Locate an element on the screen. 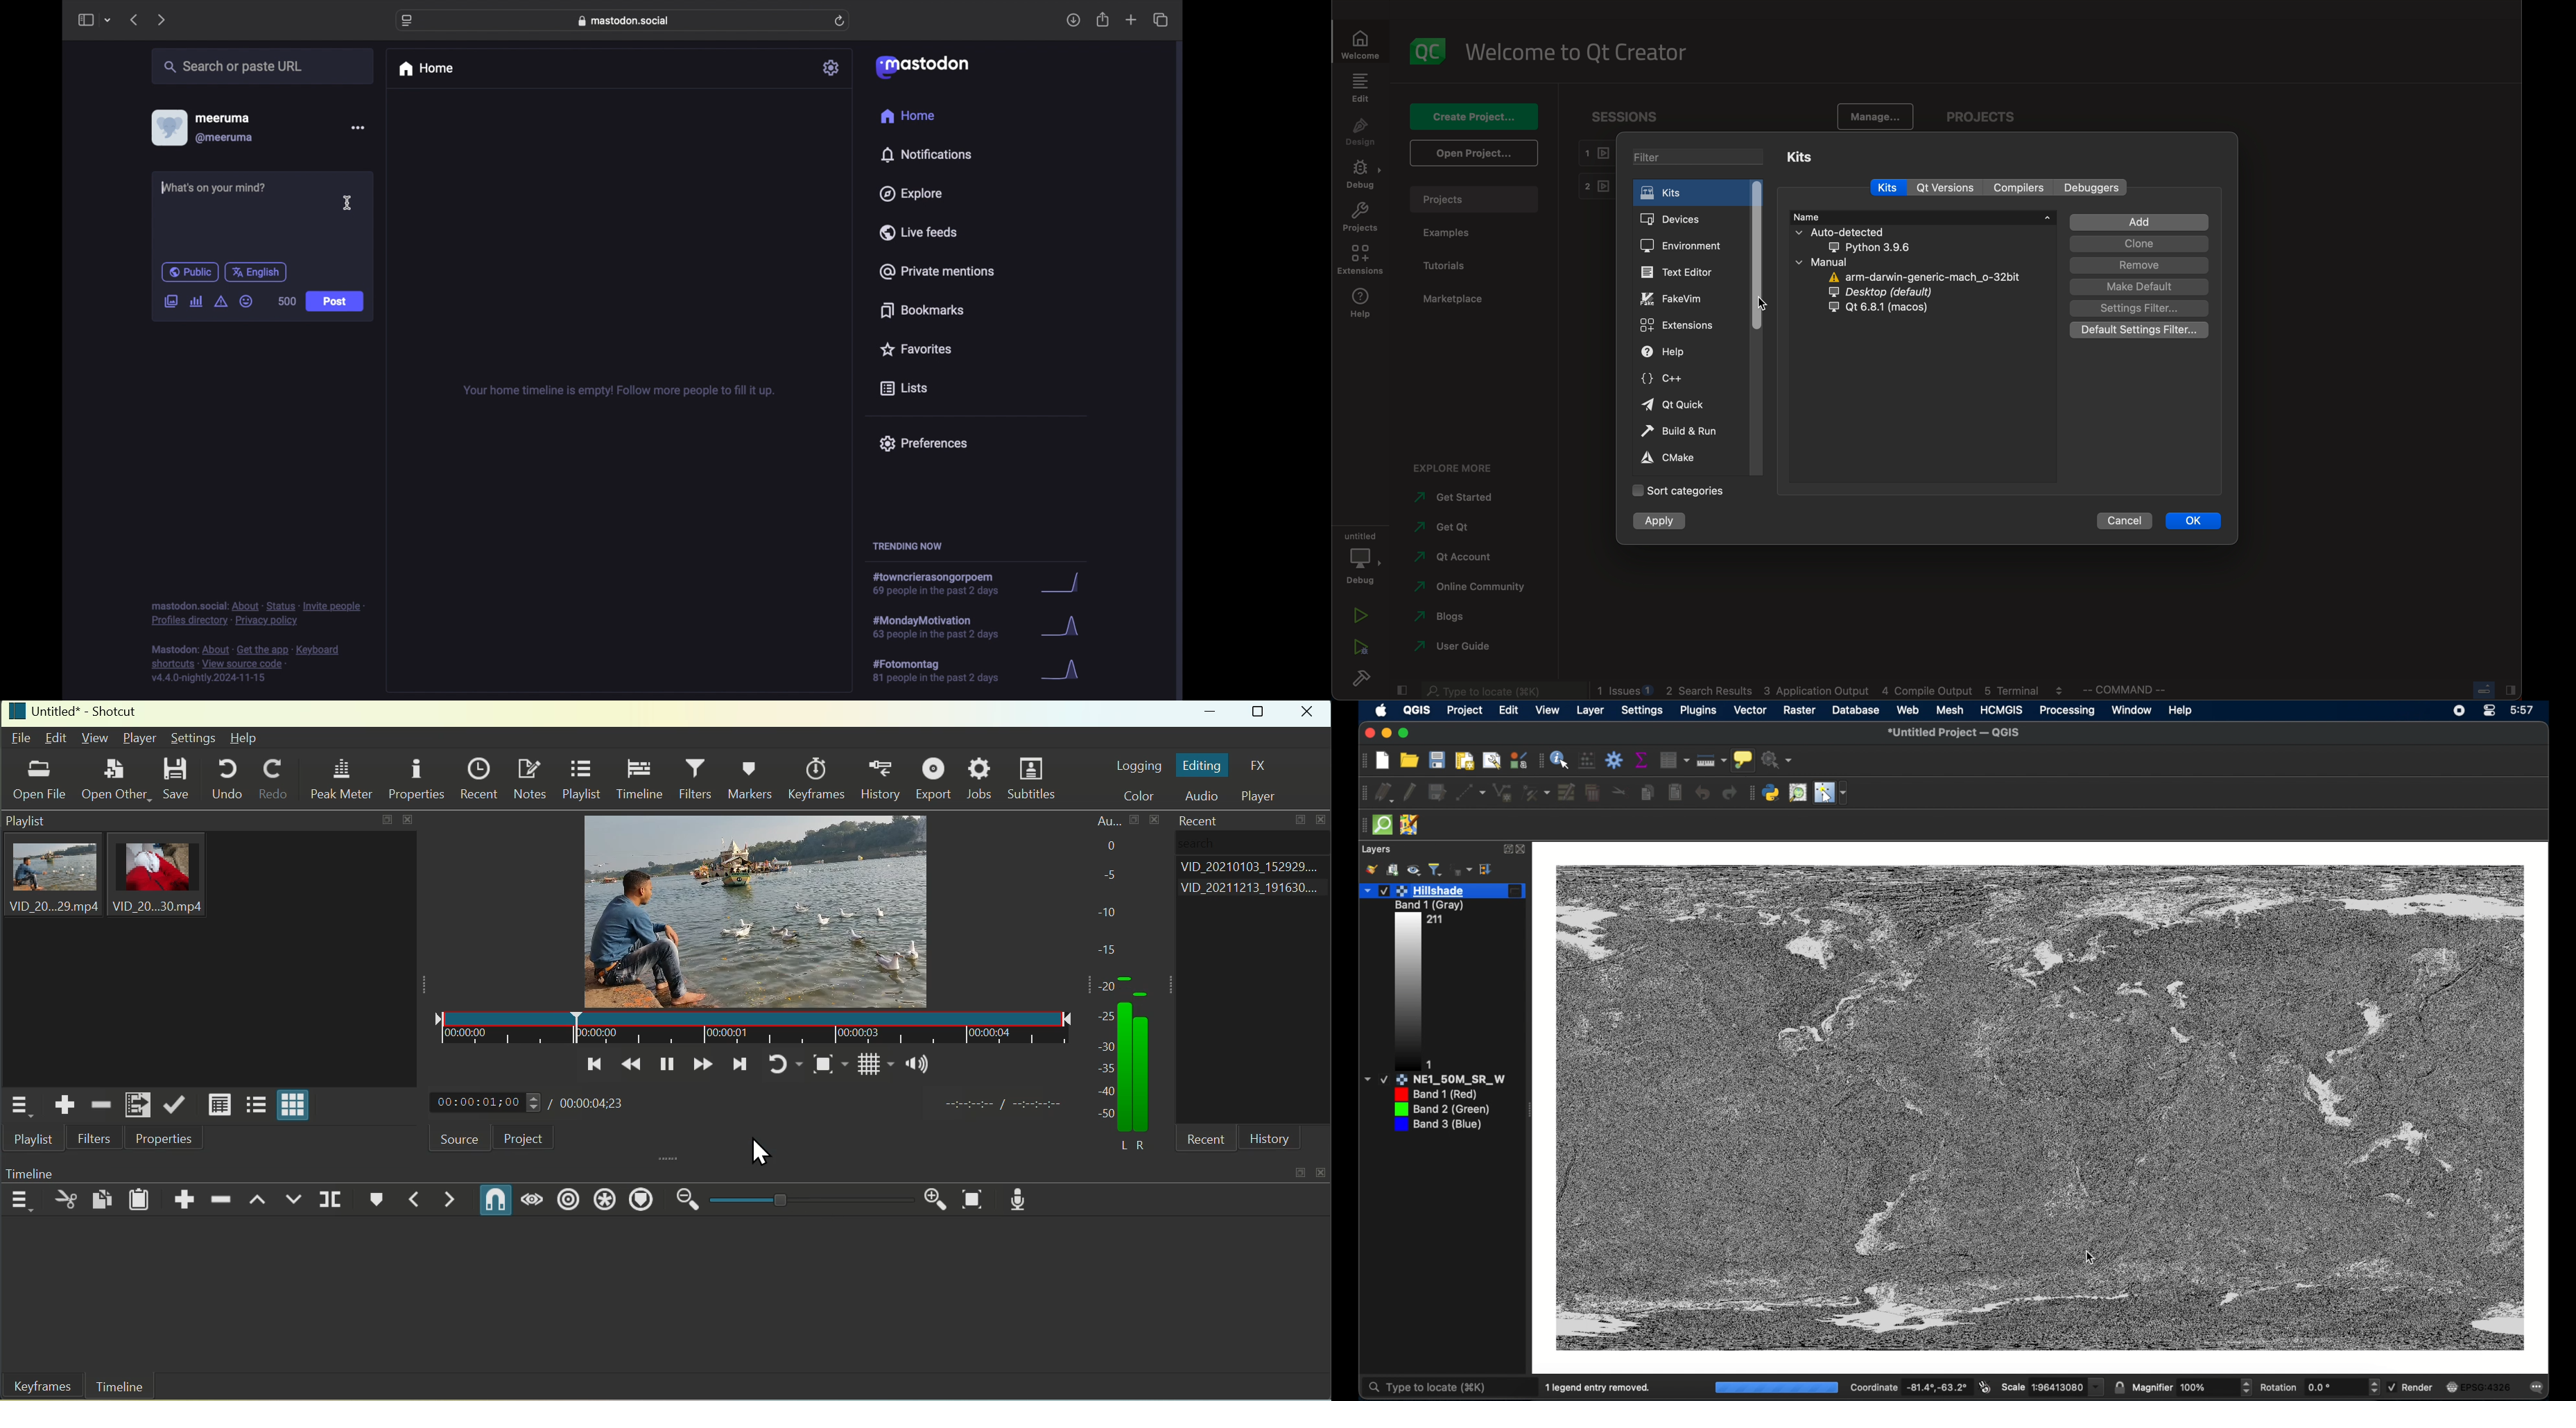 This screenshot has height=1428, width=2576. Next Markeer is located at coordinates (451, 1200).